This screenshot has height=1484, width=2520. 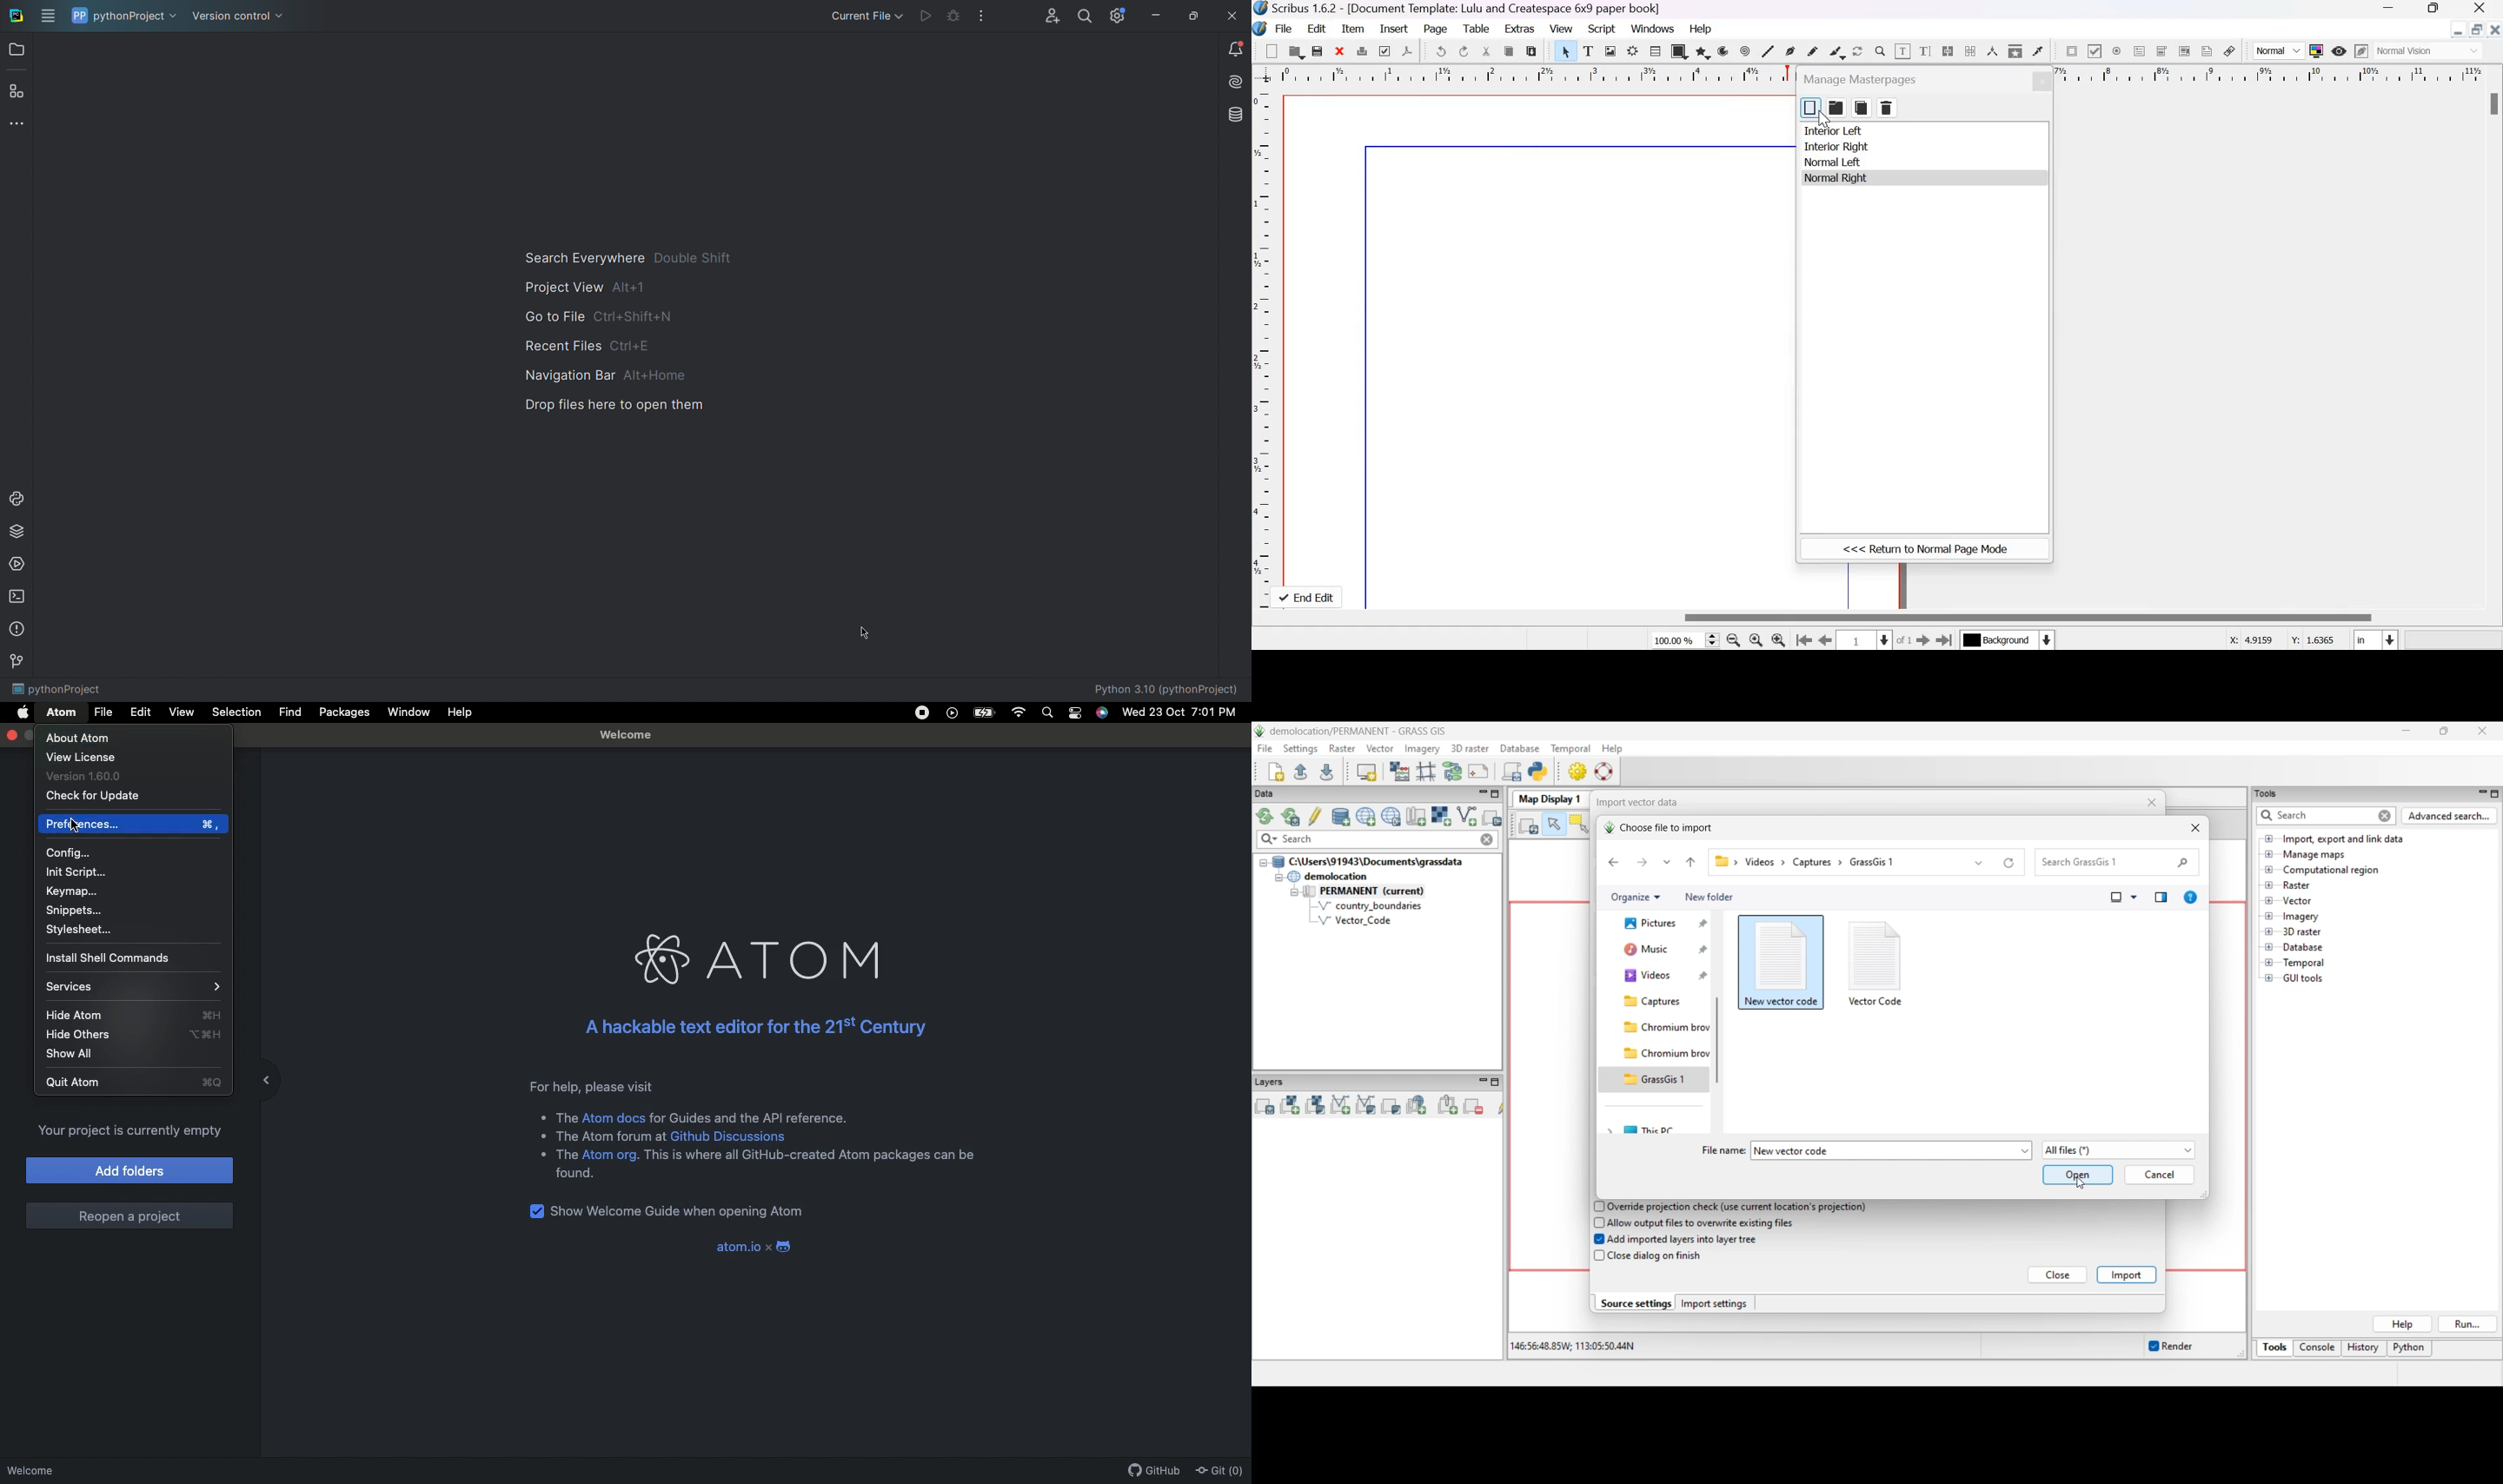 I want to click on Collapse, so click(x=268, y=1078).